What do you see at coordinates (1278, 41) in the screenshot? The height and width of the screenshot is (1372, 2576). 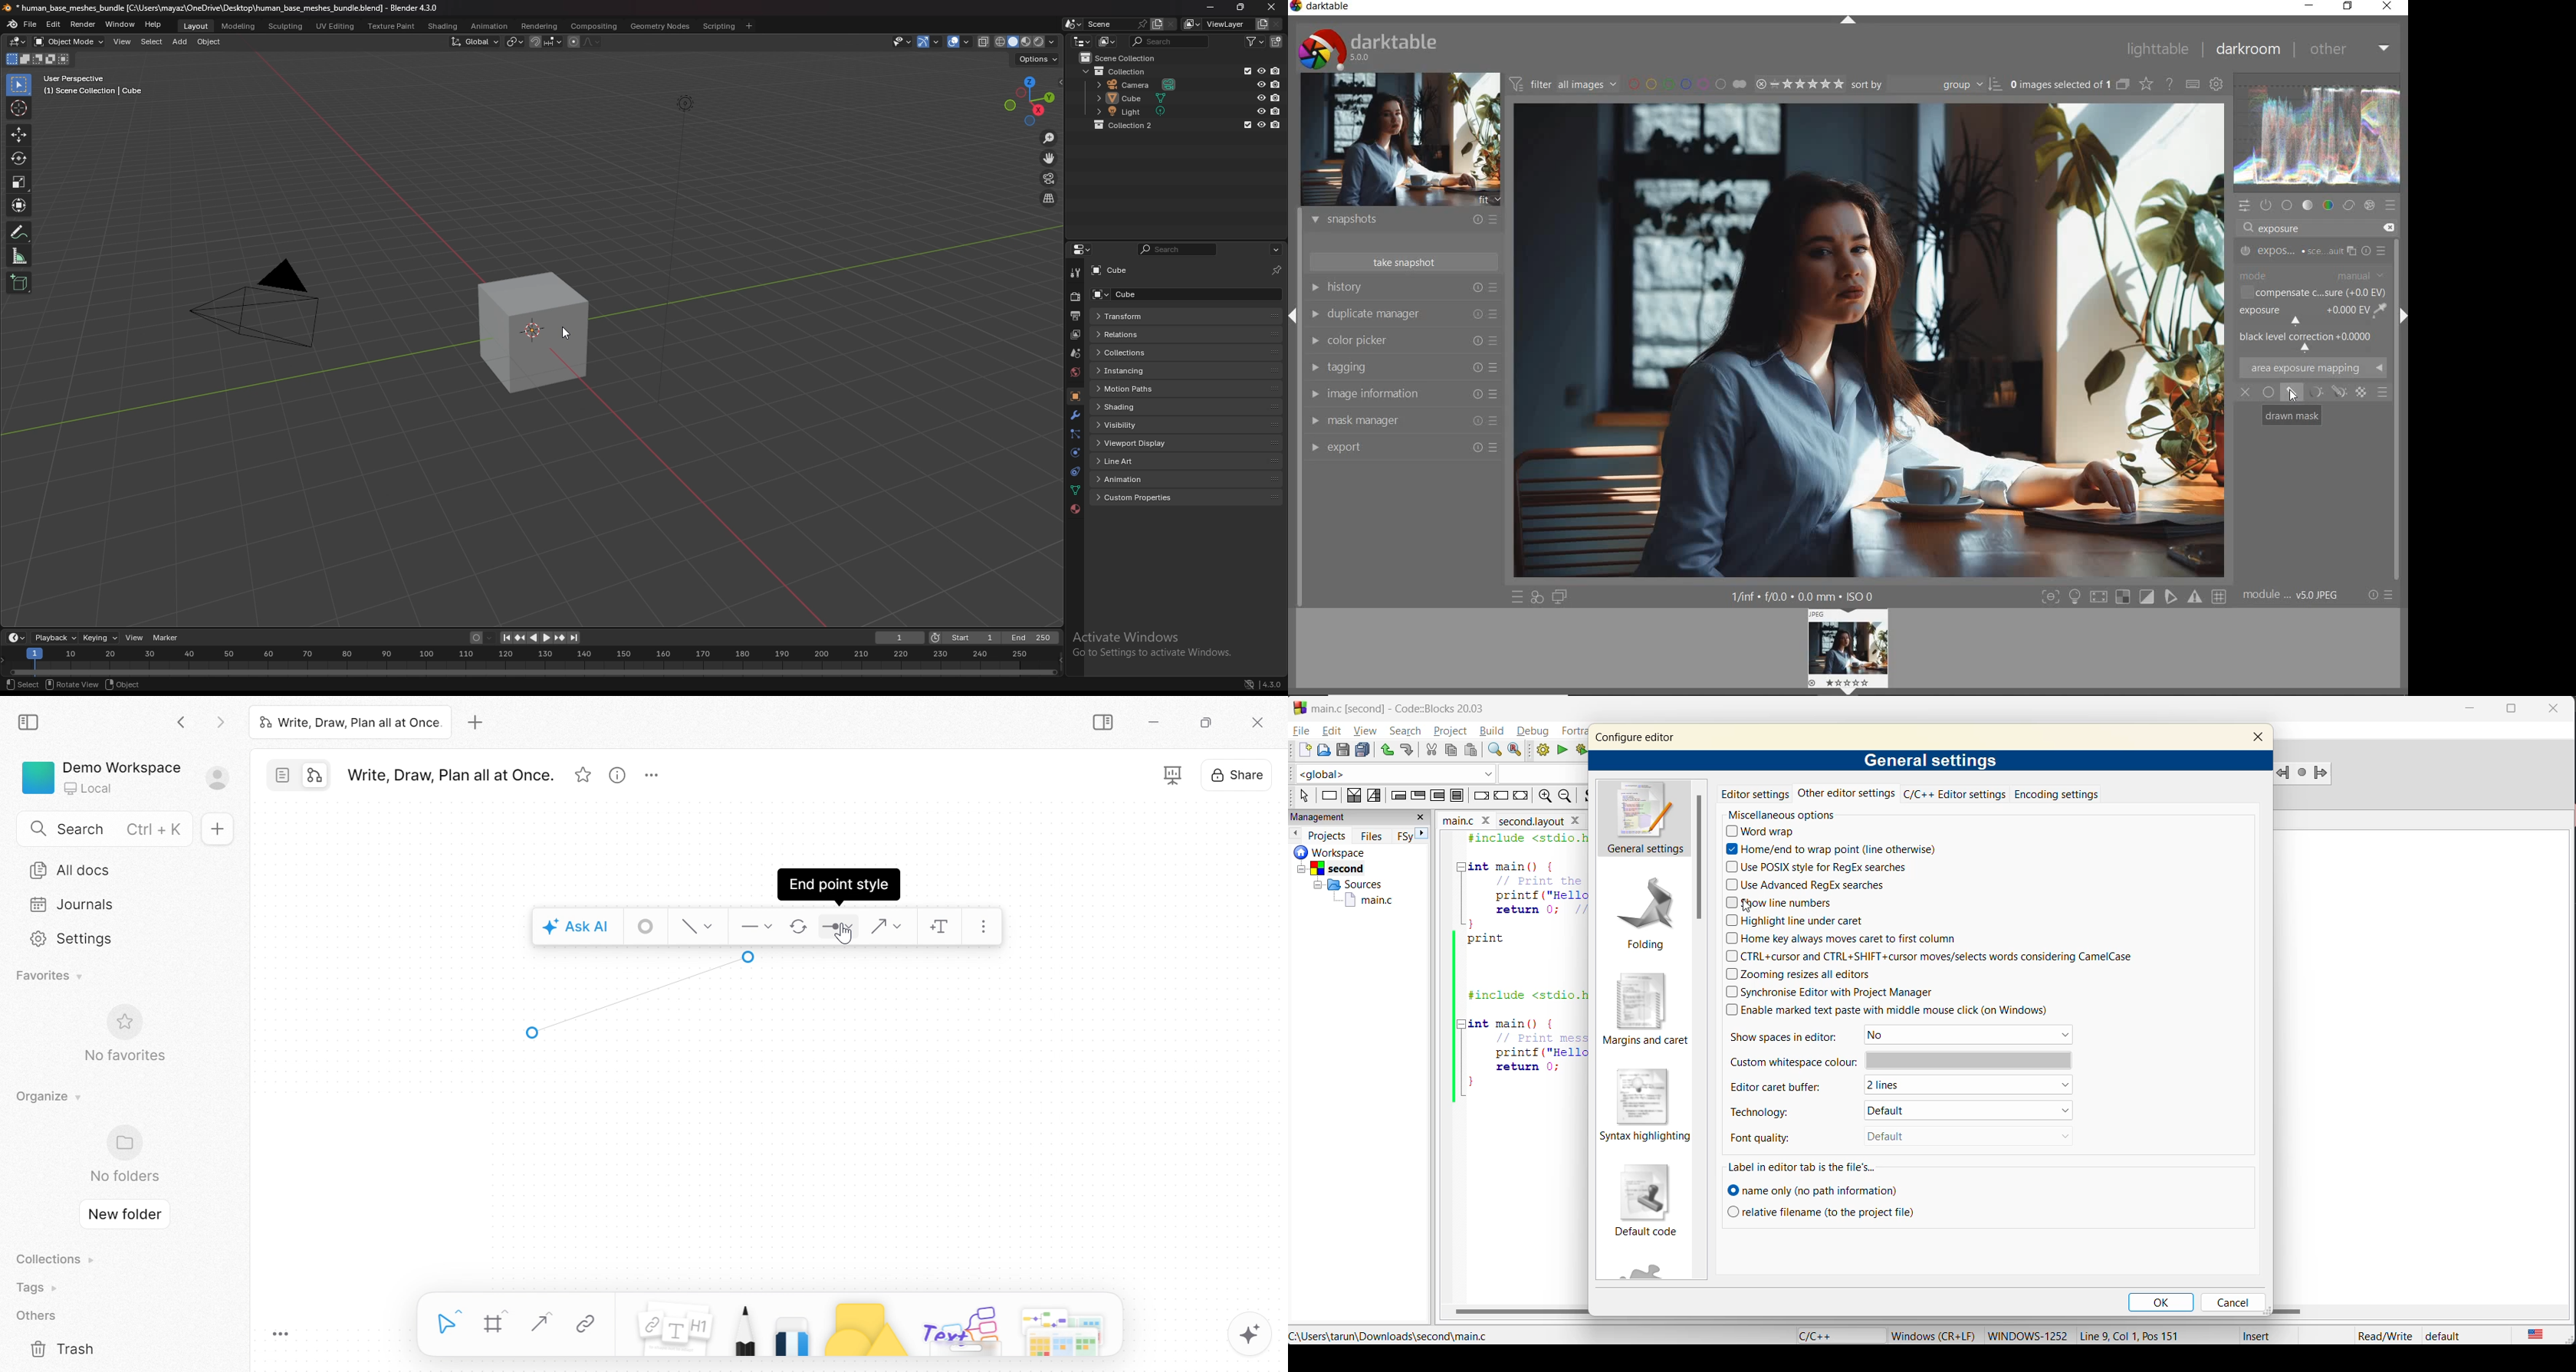 I see `new collection` at bounding box center [1278, 41].